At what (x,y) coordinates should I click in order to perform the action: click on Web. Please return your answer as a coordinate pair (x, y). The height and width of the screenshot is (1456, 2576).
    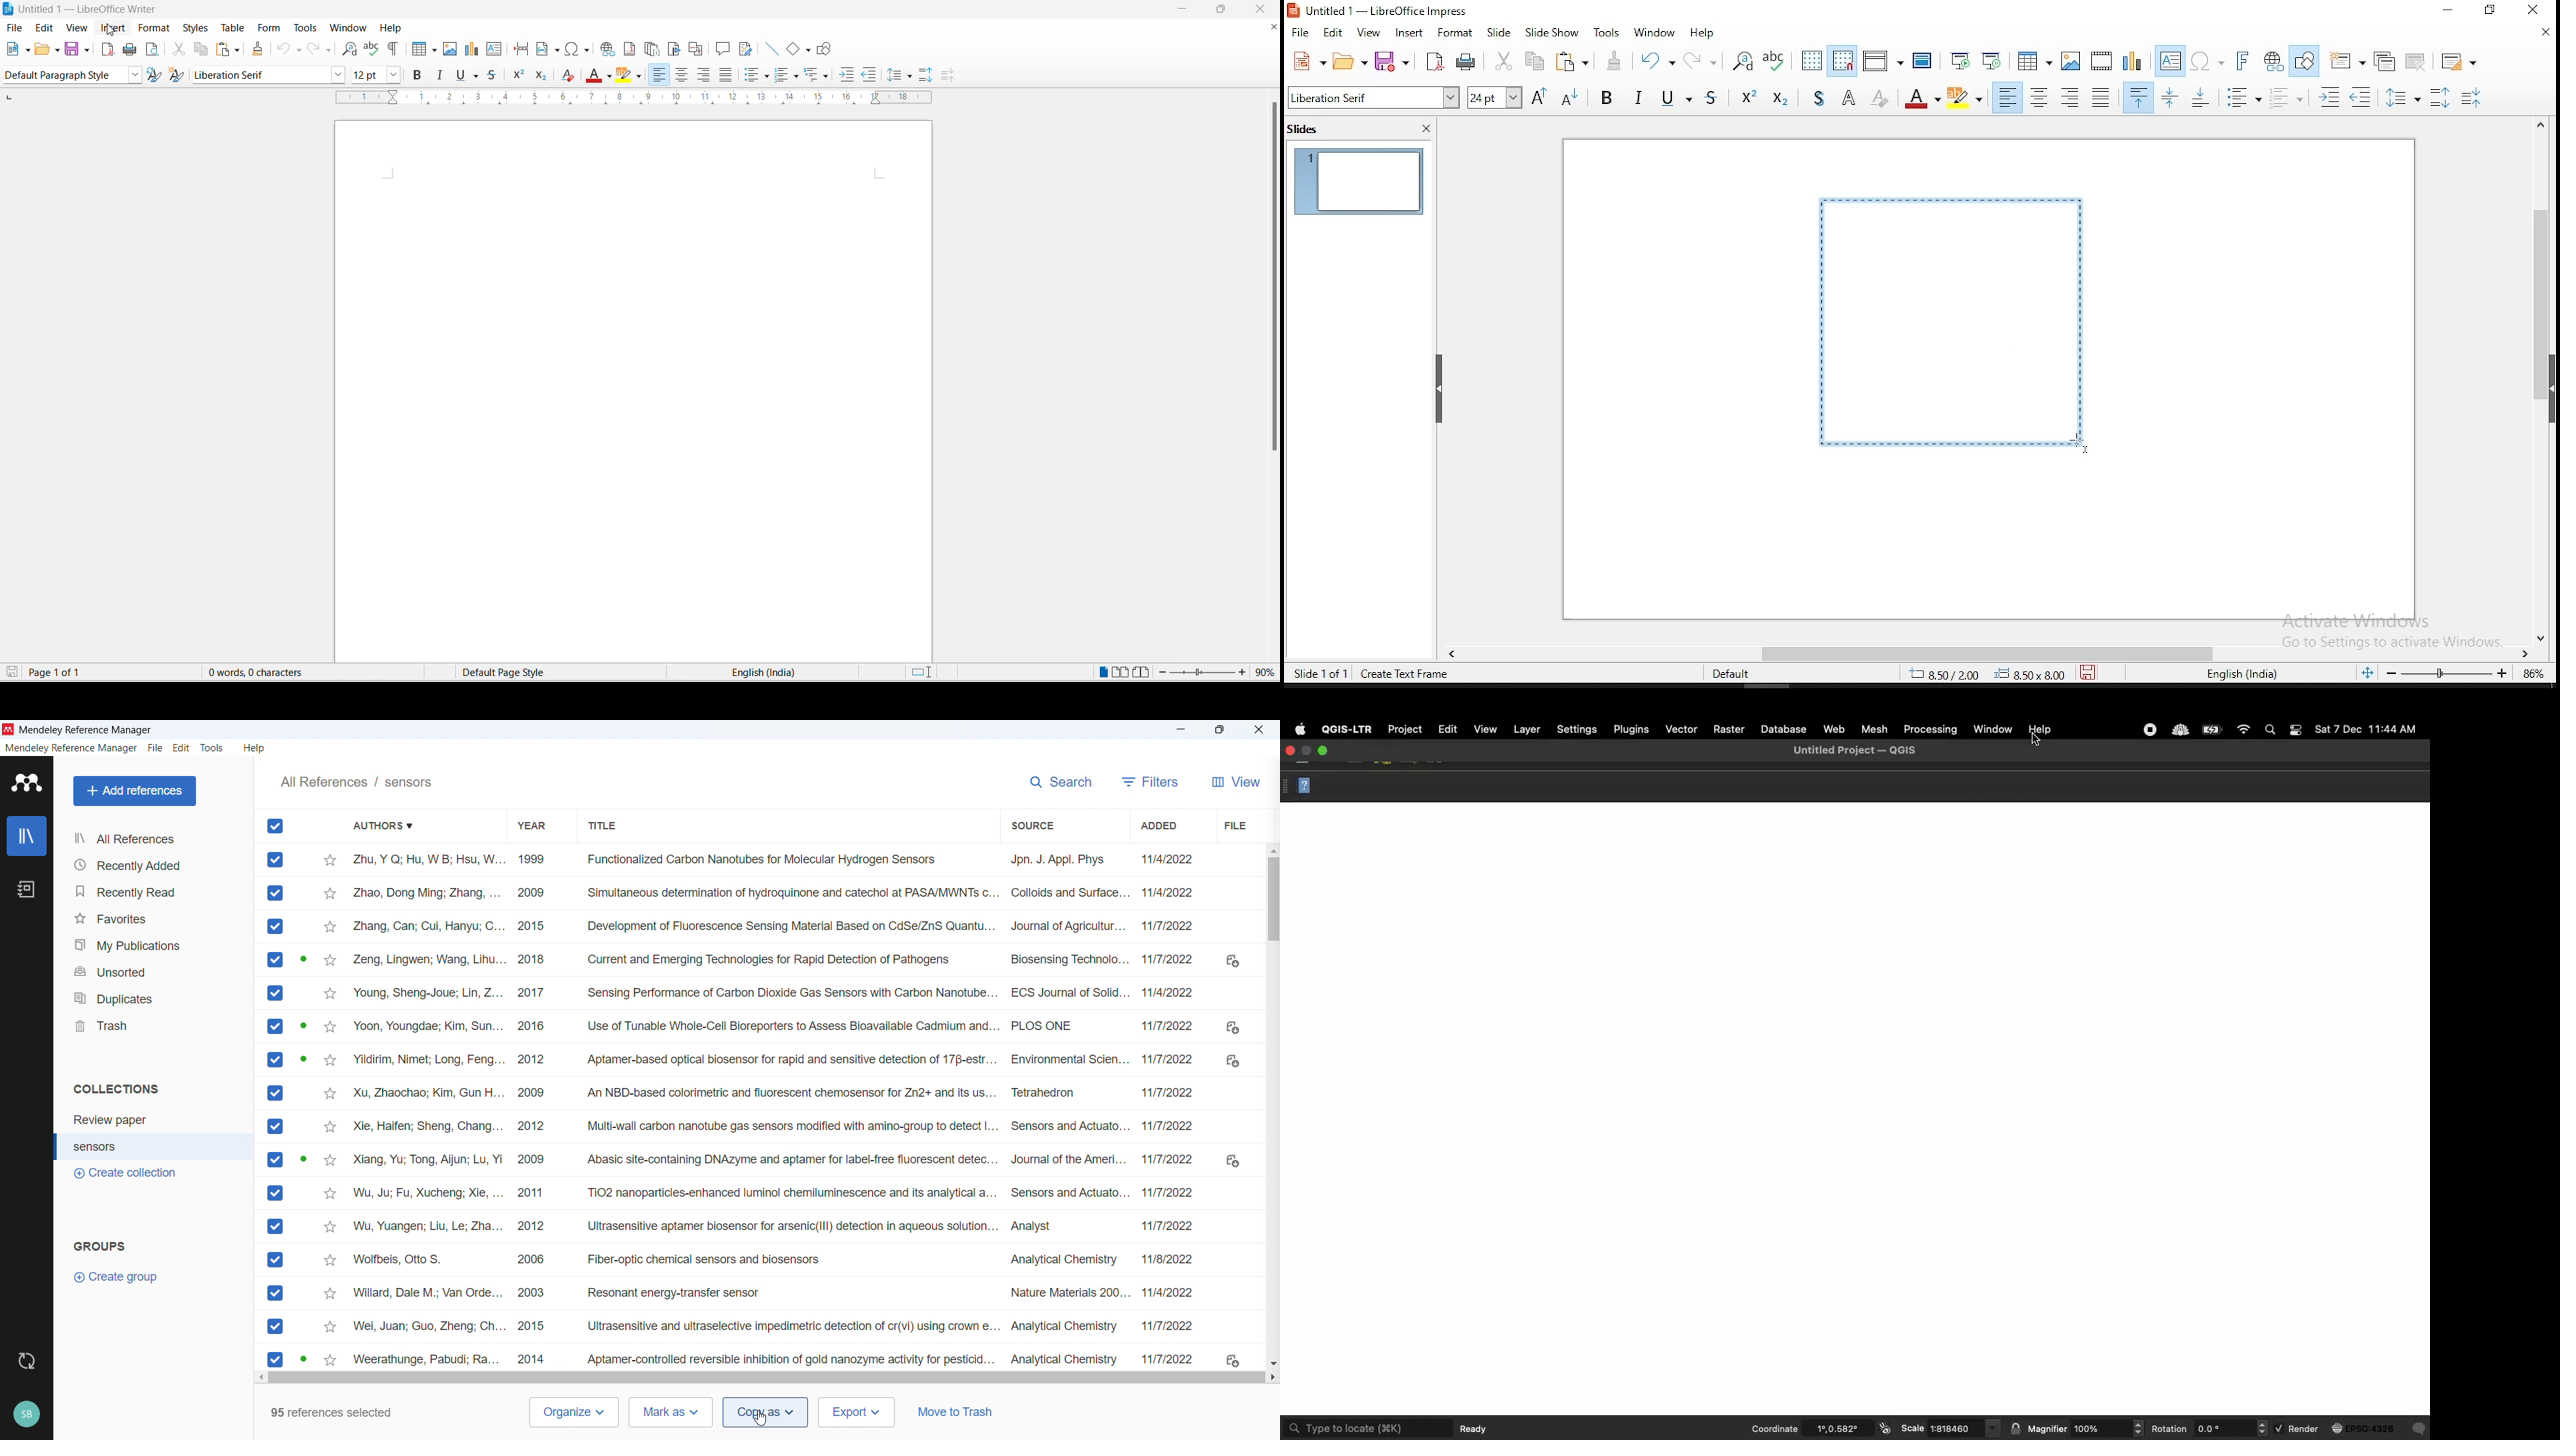
    Looking at the image, I should click on (1837, 730).